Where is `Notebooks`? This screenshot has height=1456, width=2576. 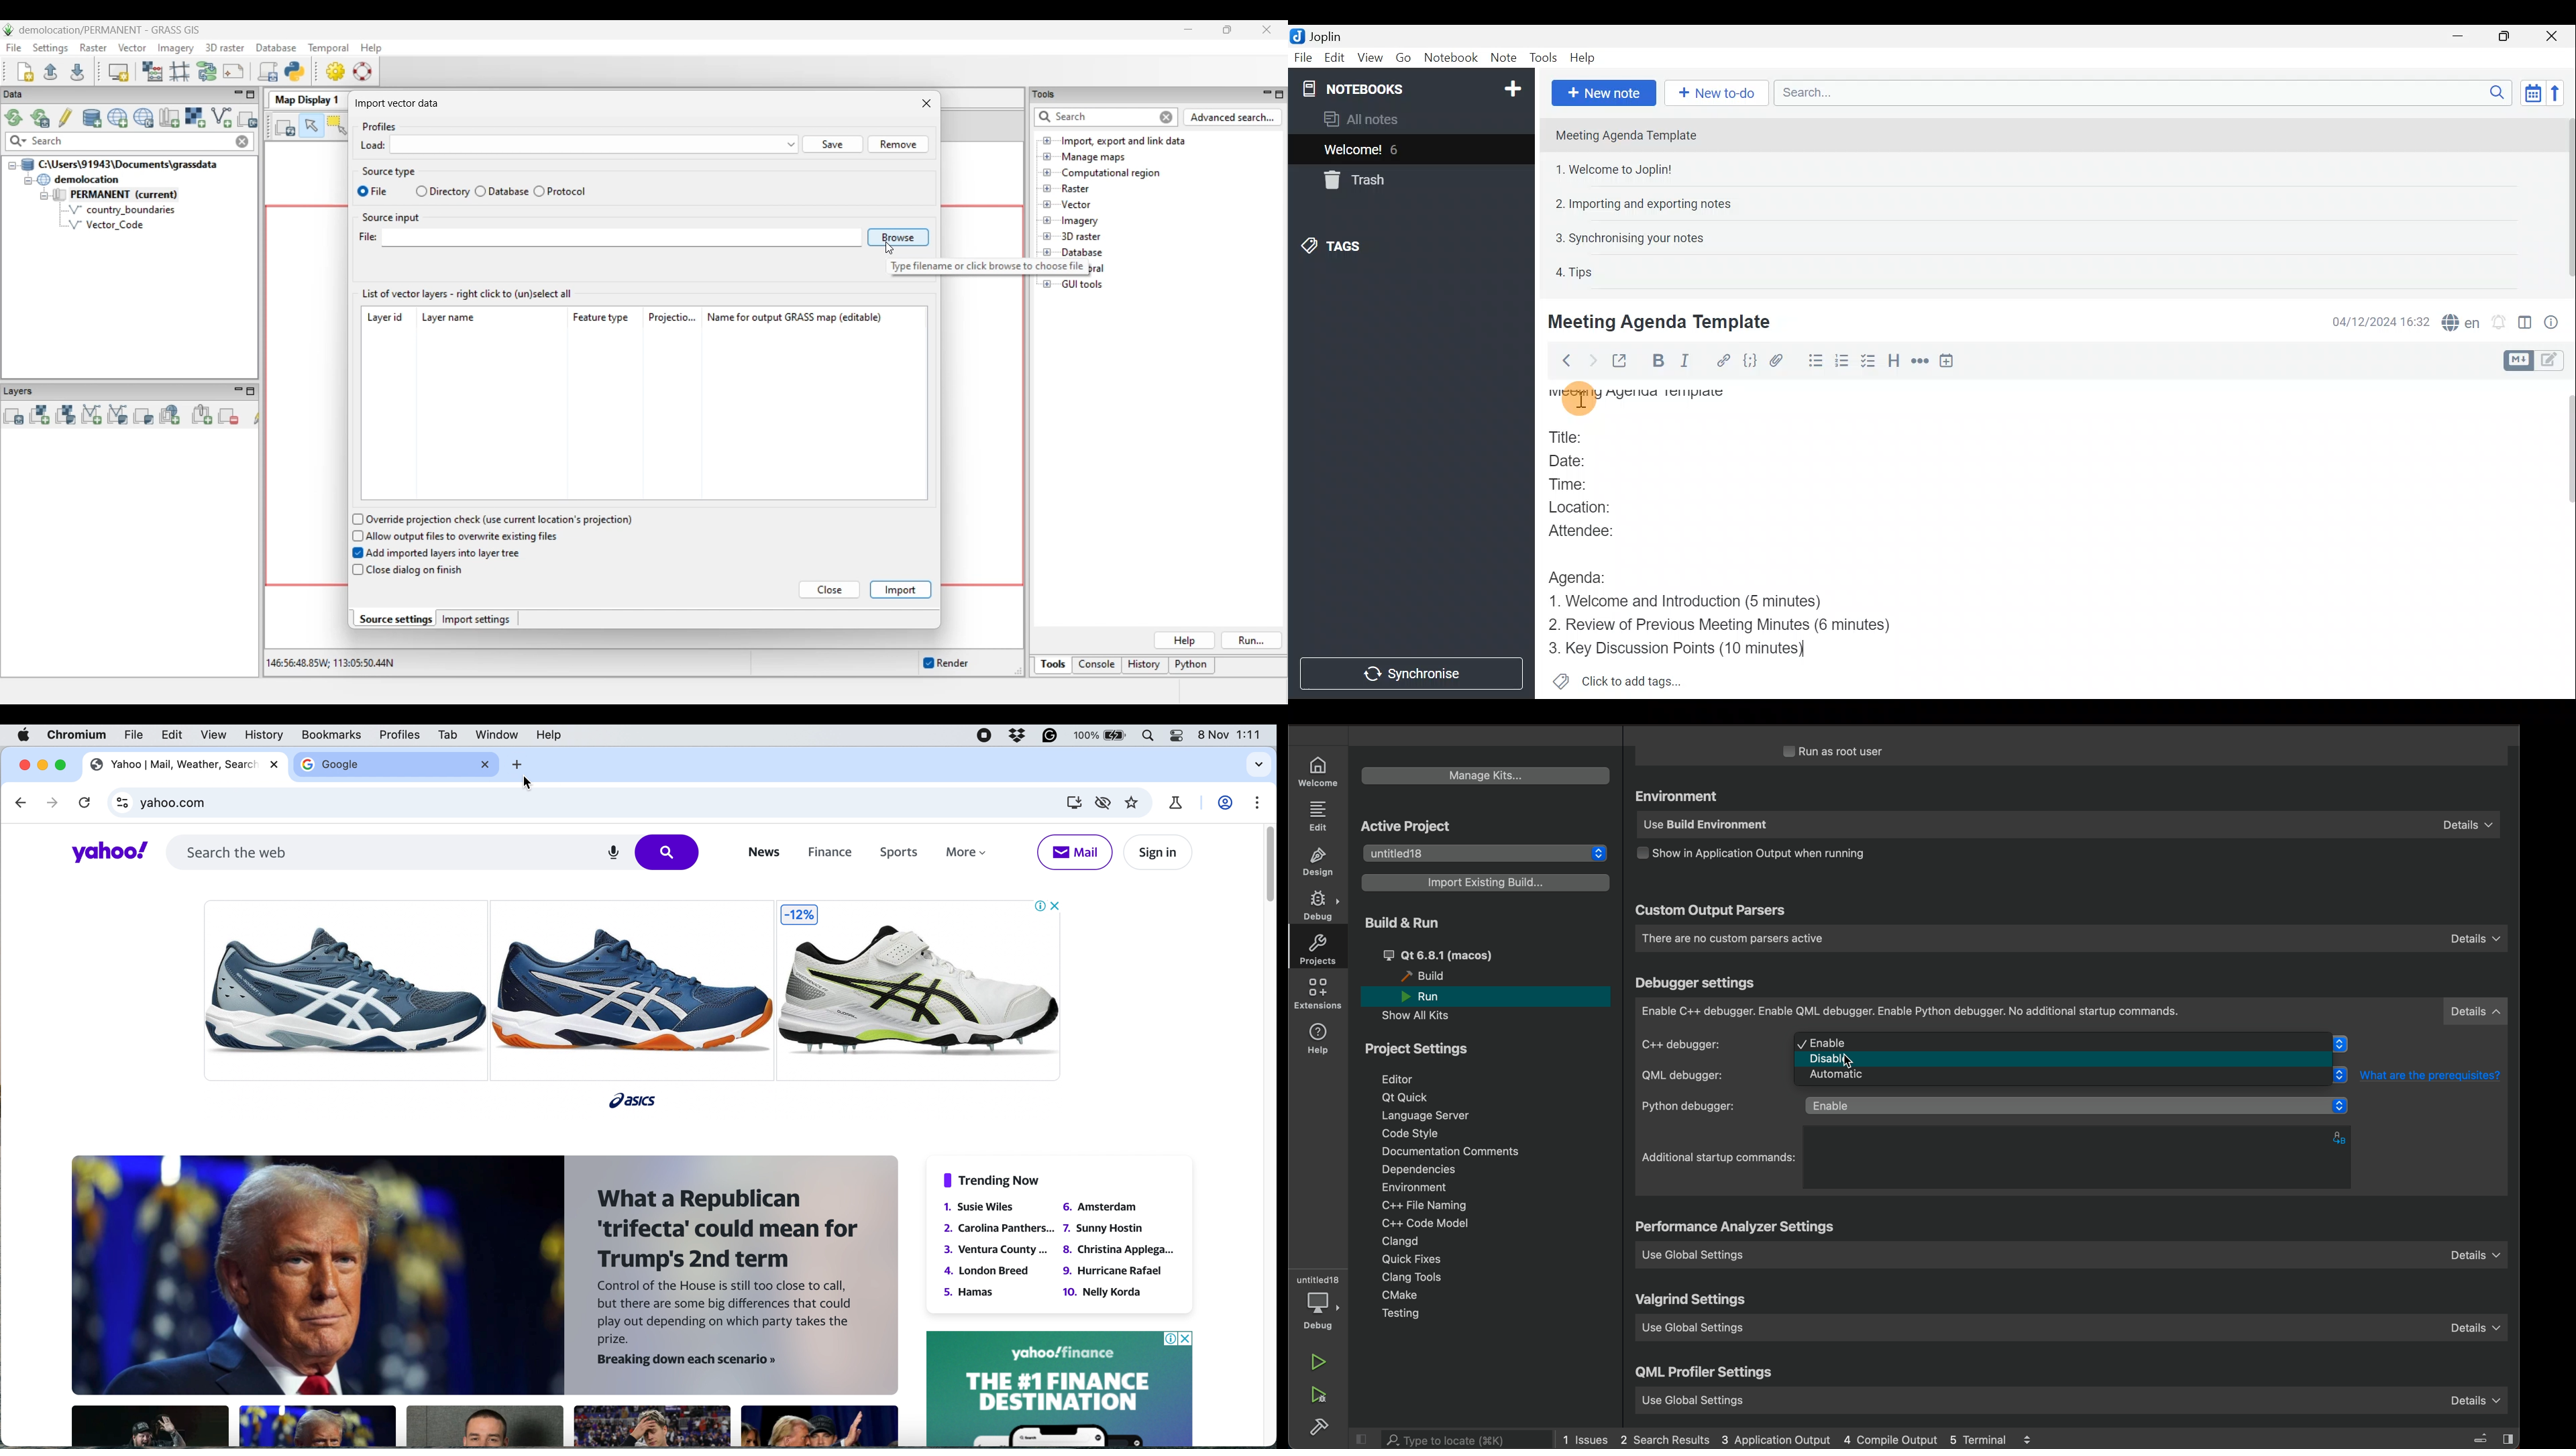 Notebooks is located at coordinates (1413, 88).